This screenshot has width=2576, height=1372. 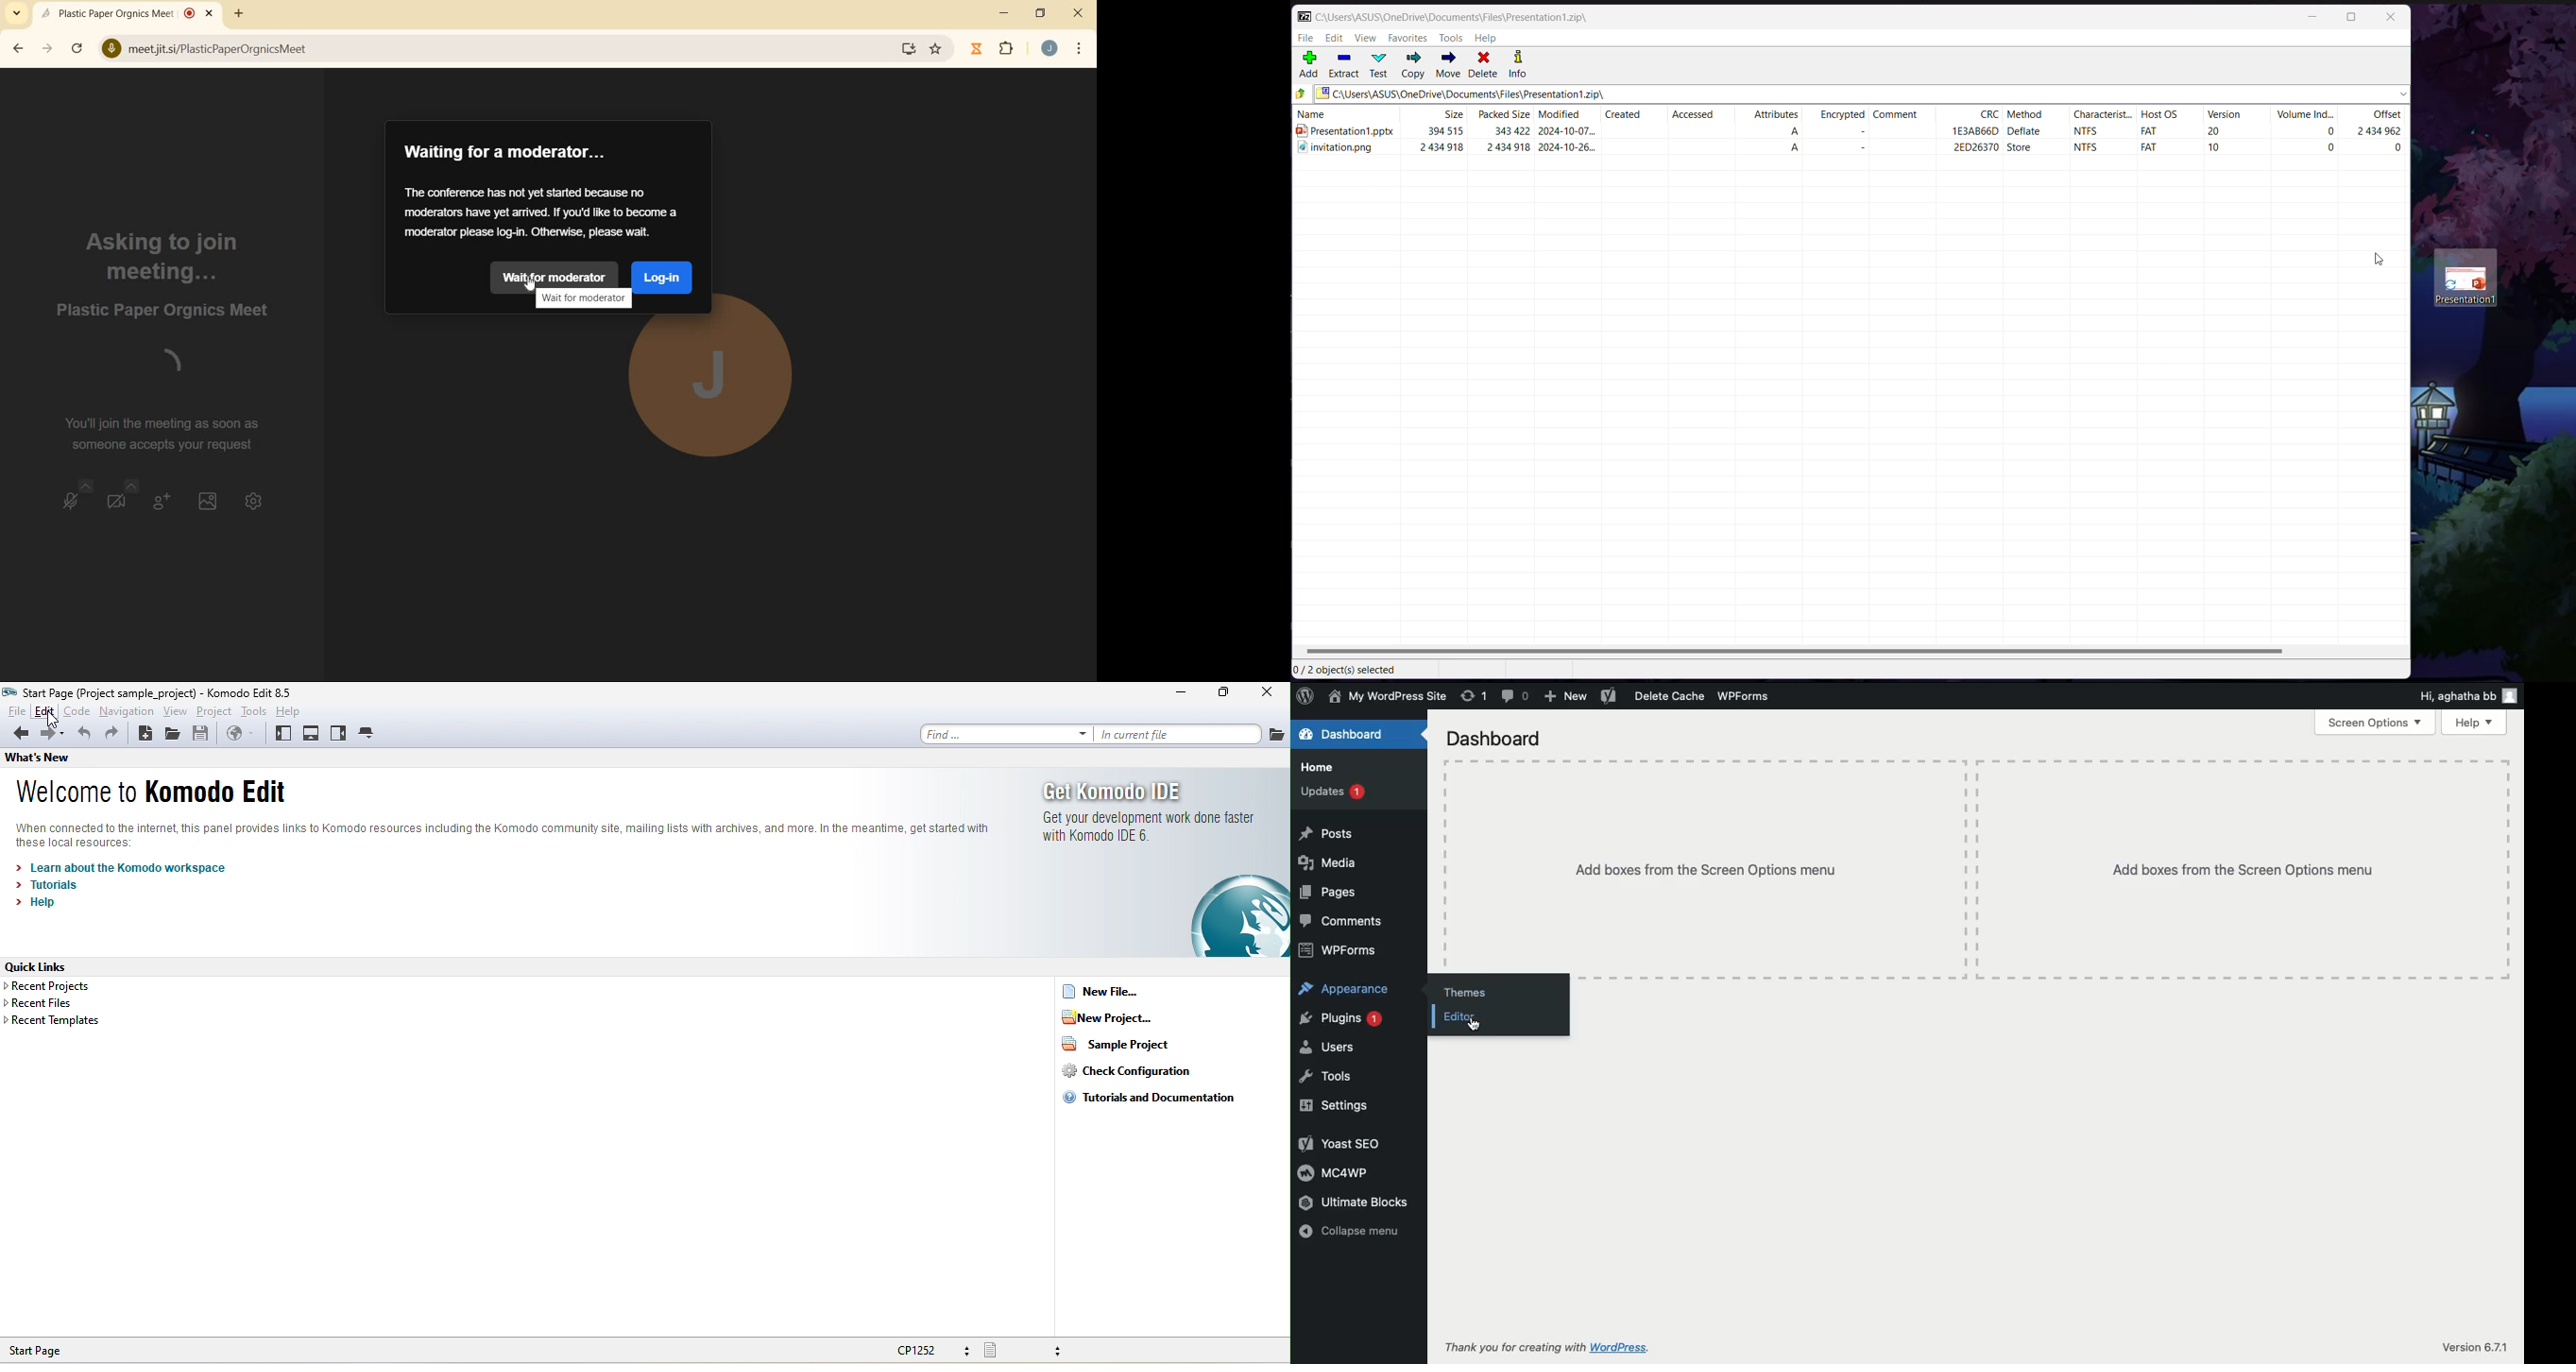 I want to click on 2434918, so click(x=1438, y=151).